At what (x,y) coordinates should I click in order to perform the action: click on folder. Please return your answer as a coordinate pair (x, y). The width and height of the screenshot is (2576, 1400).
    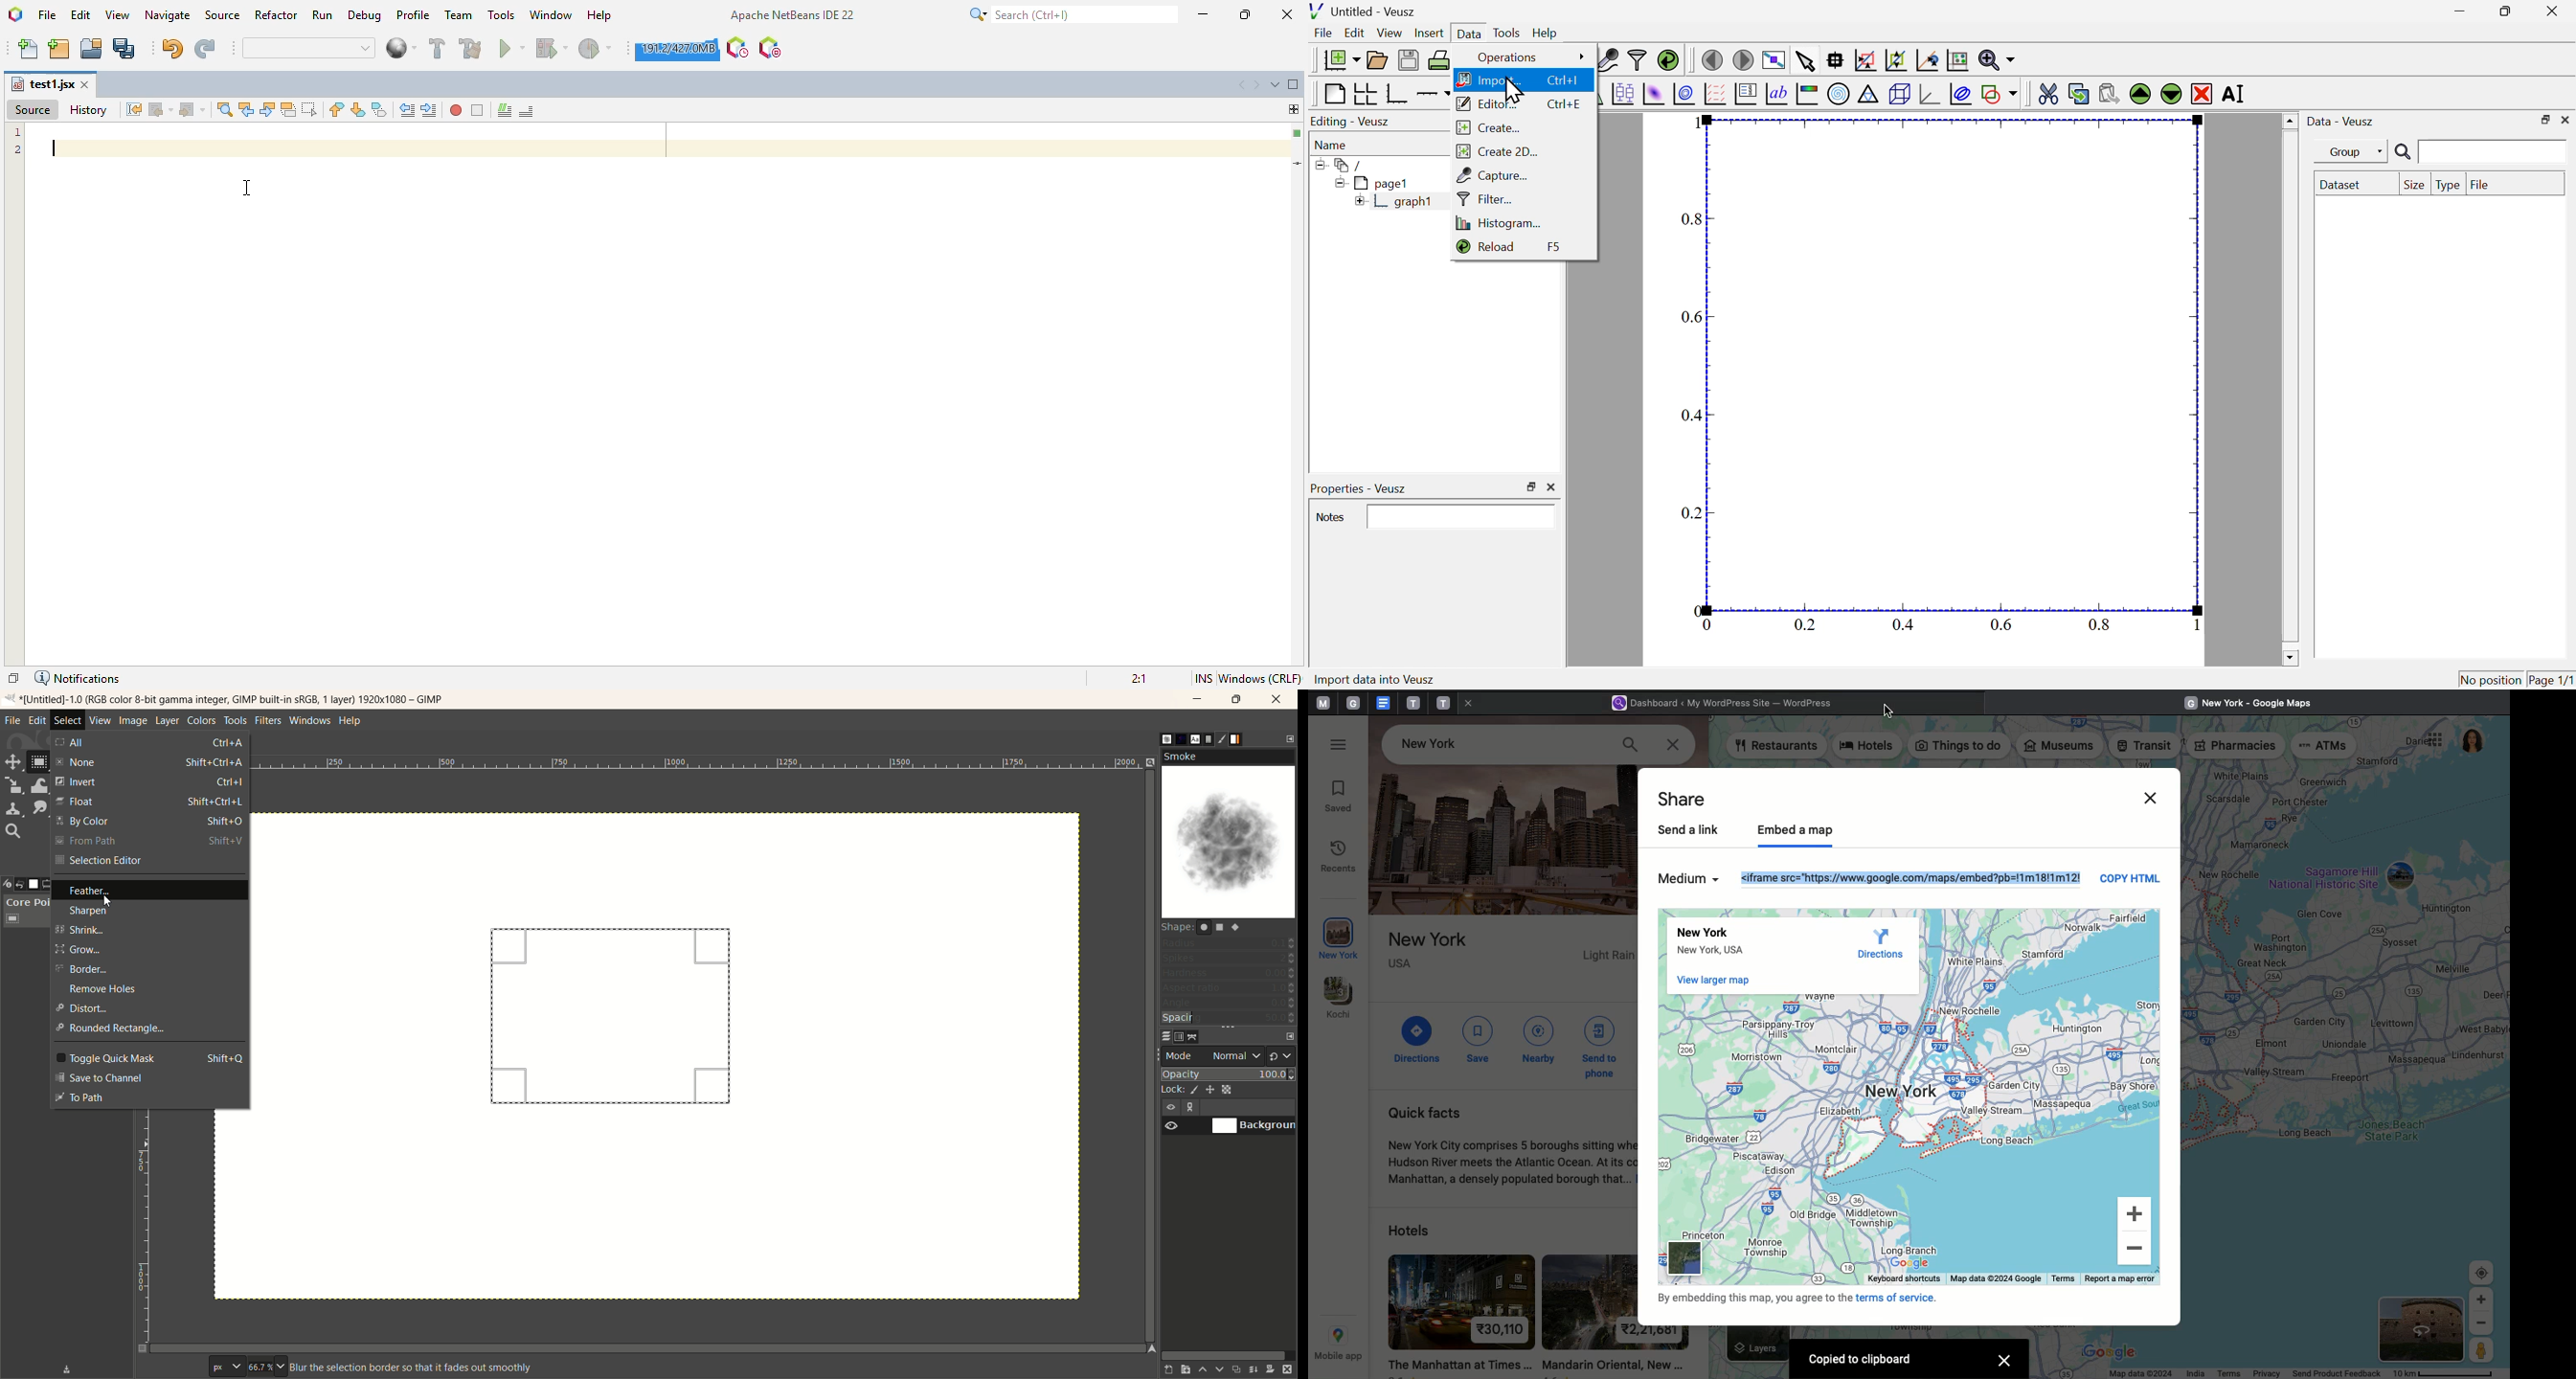
    Looking at the image, I should click on (1344, 164).